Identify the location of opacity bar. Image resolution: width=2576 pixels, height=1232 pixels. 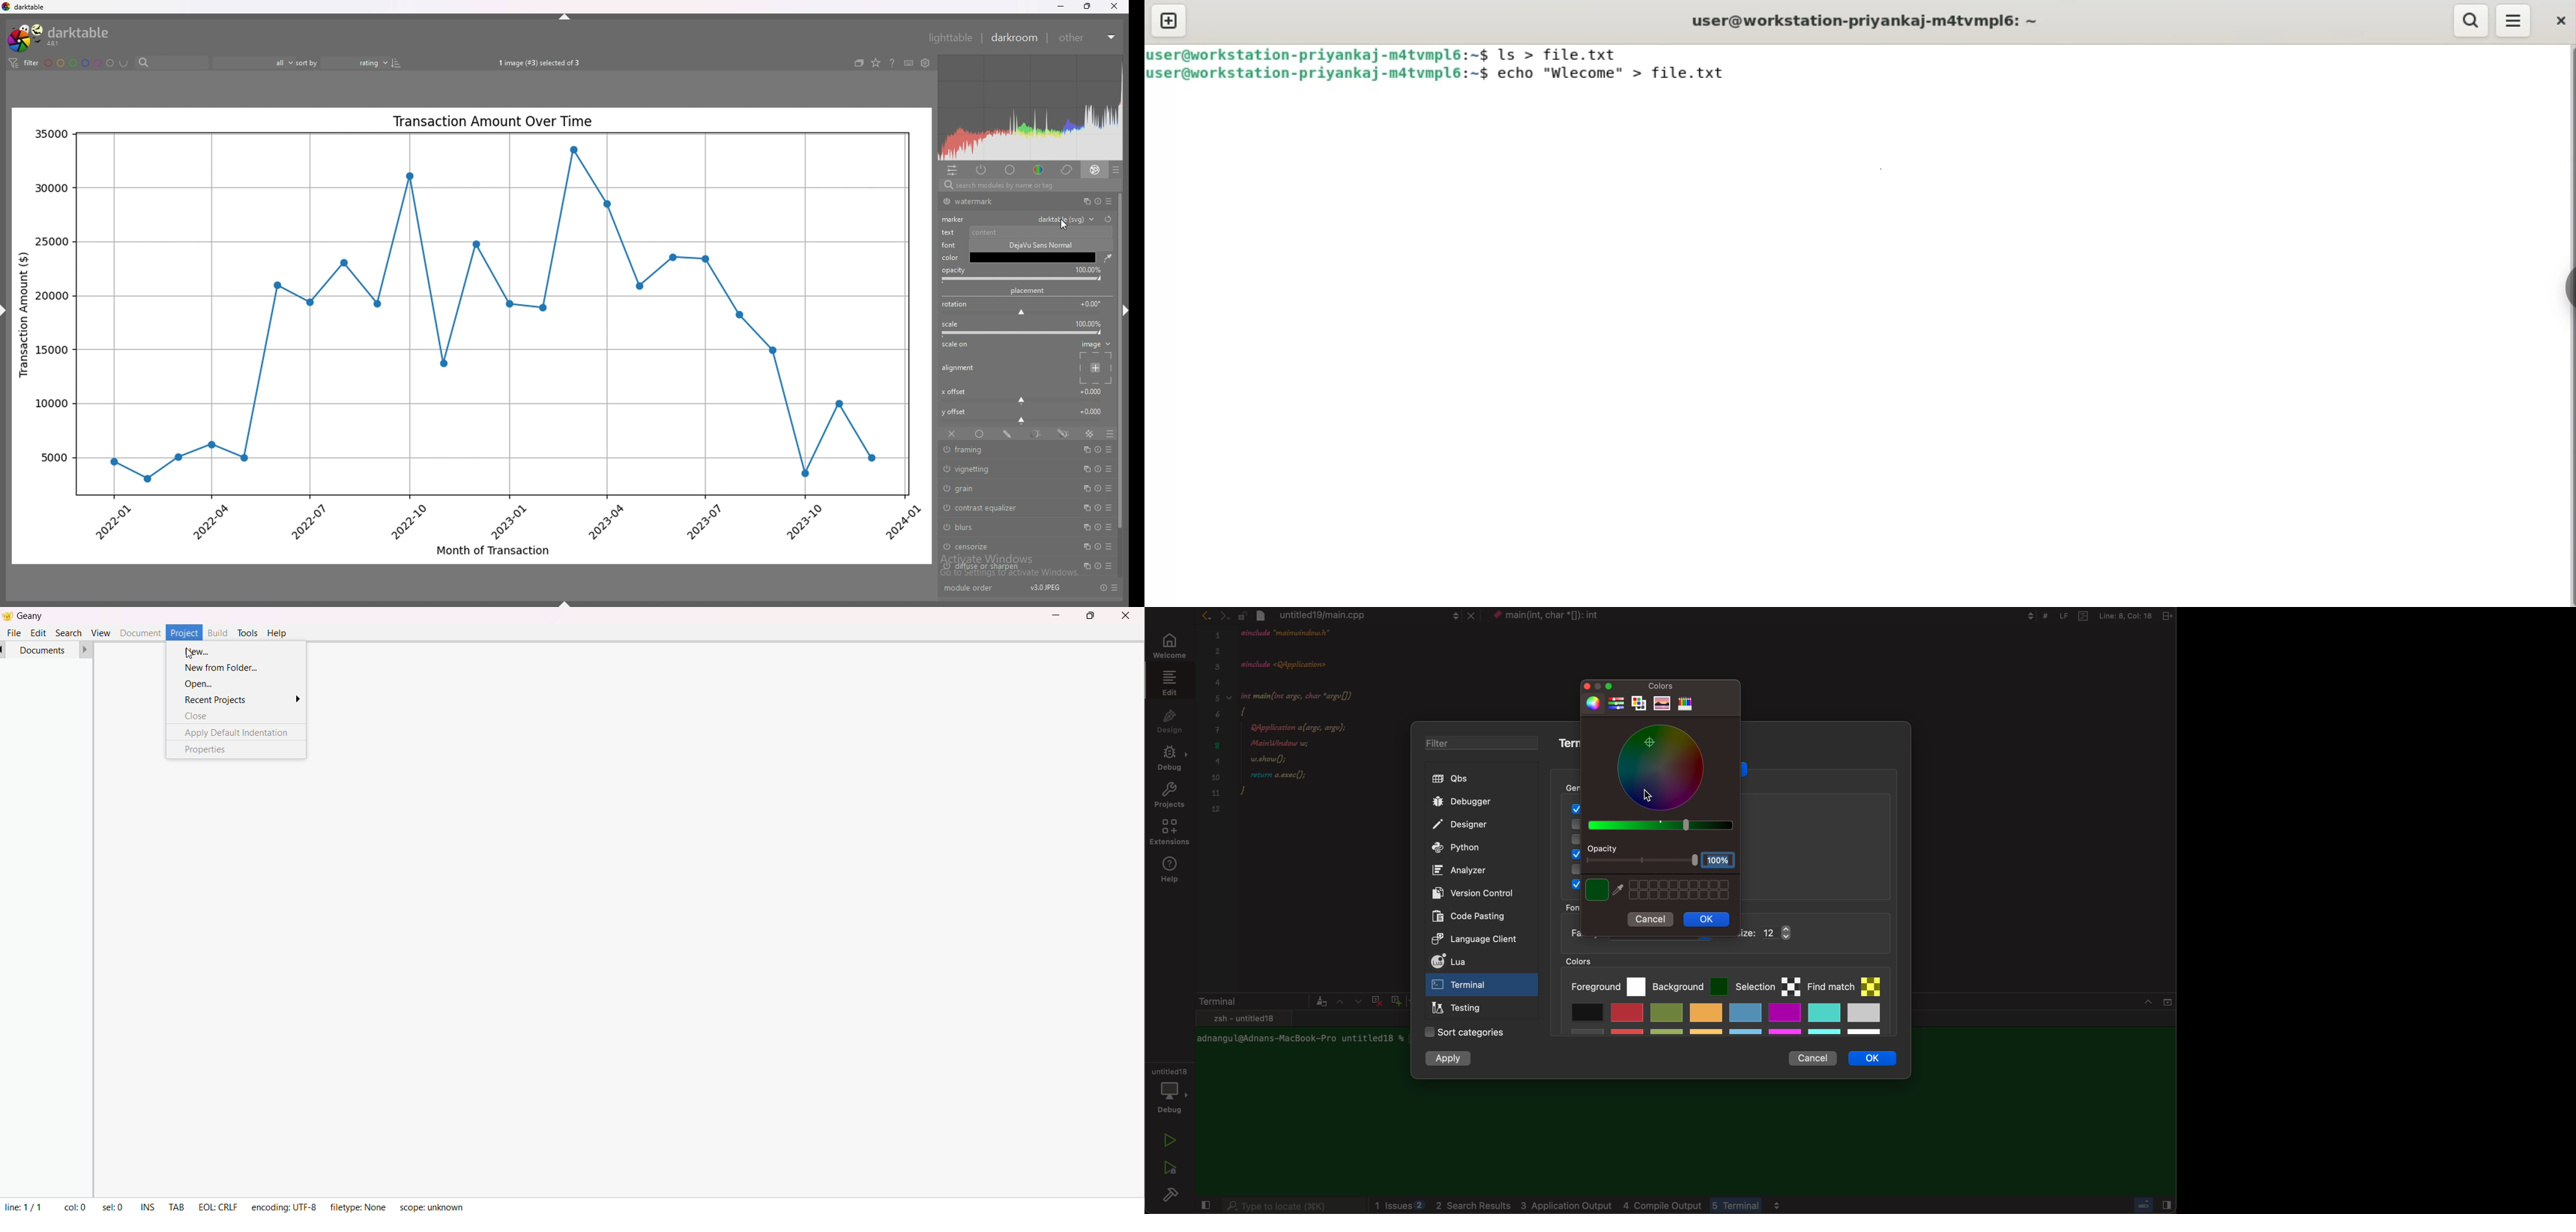
(1022, 279).